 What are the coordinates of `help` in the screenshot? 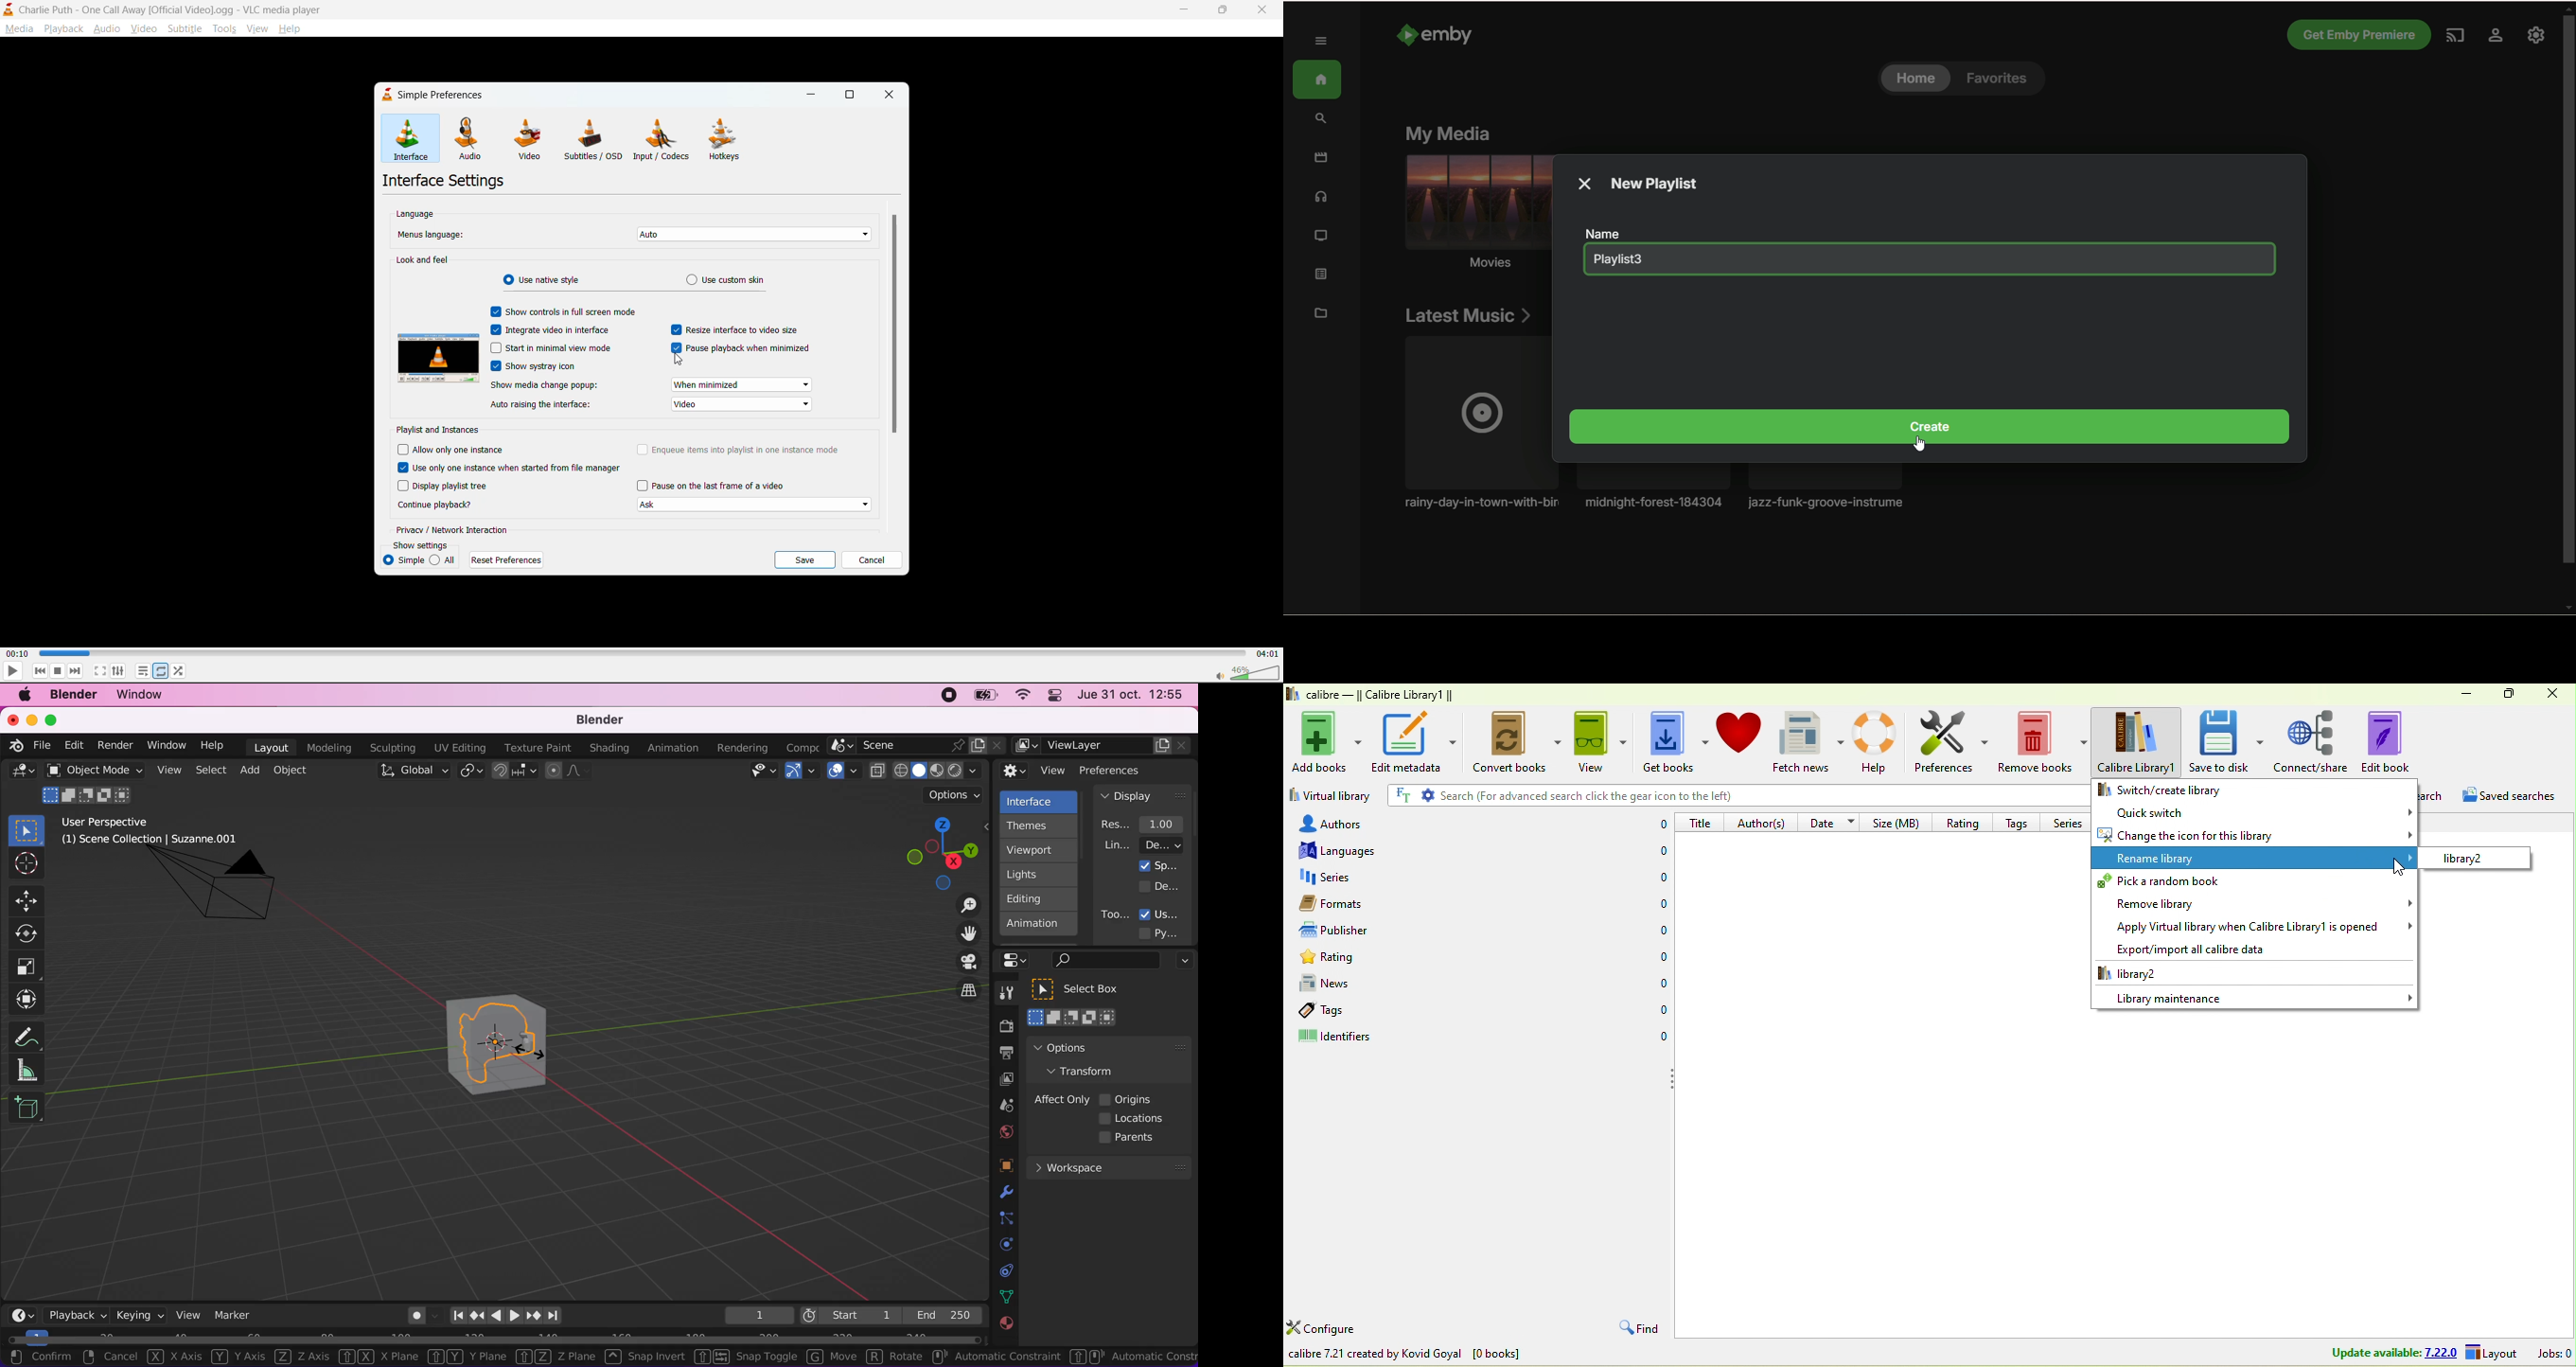 It's located at (1879, 741).